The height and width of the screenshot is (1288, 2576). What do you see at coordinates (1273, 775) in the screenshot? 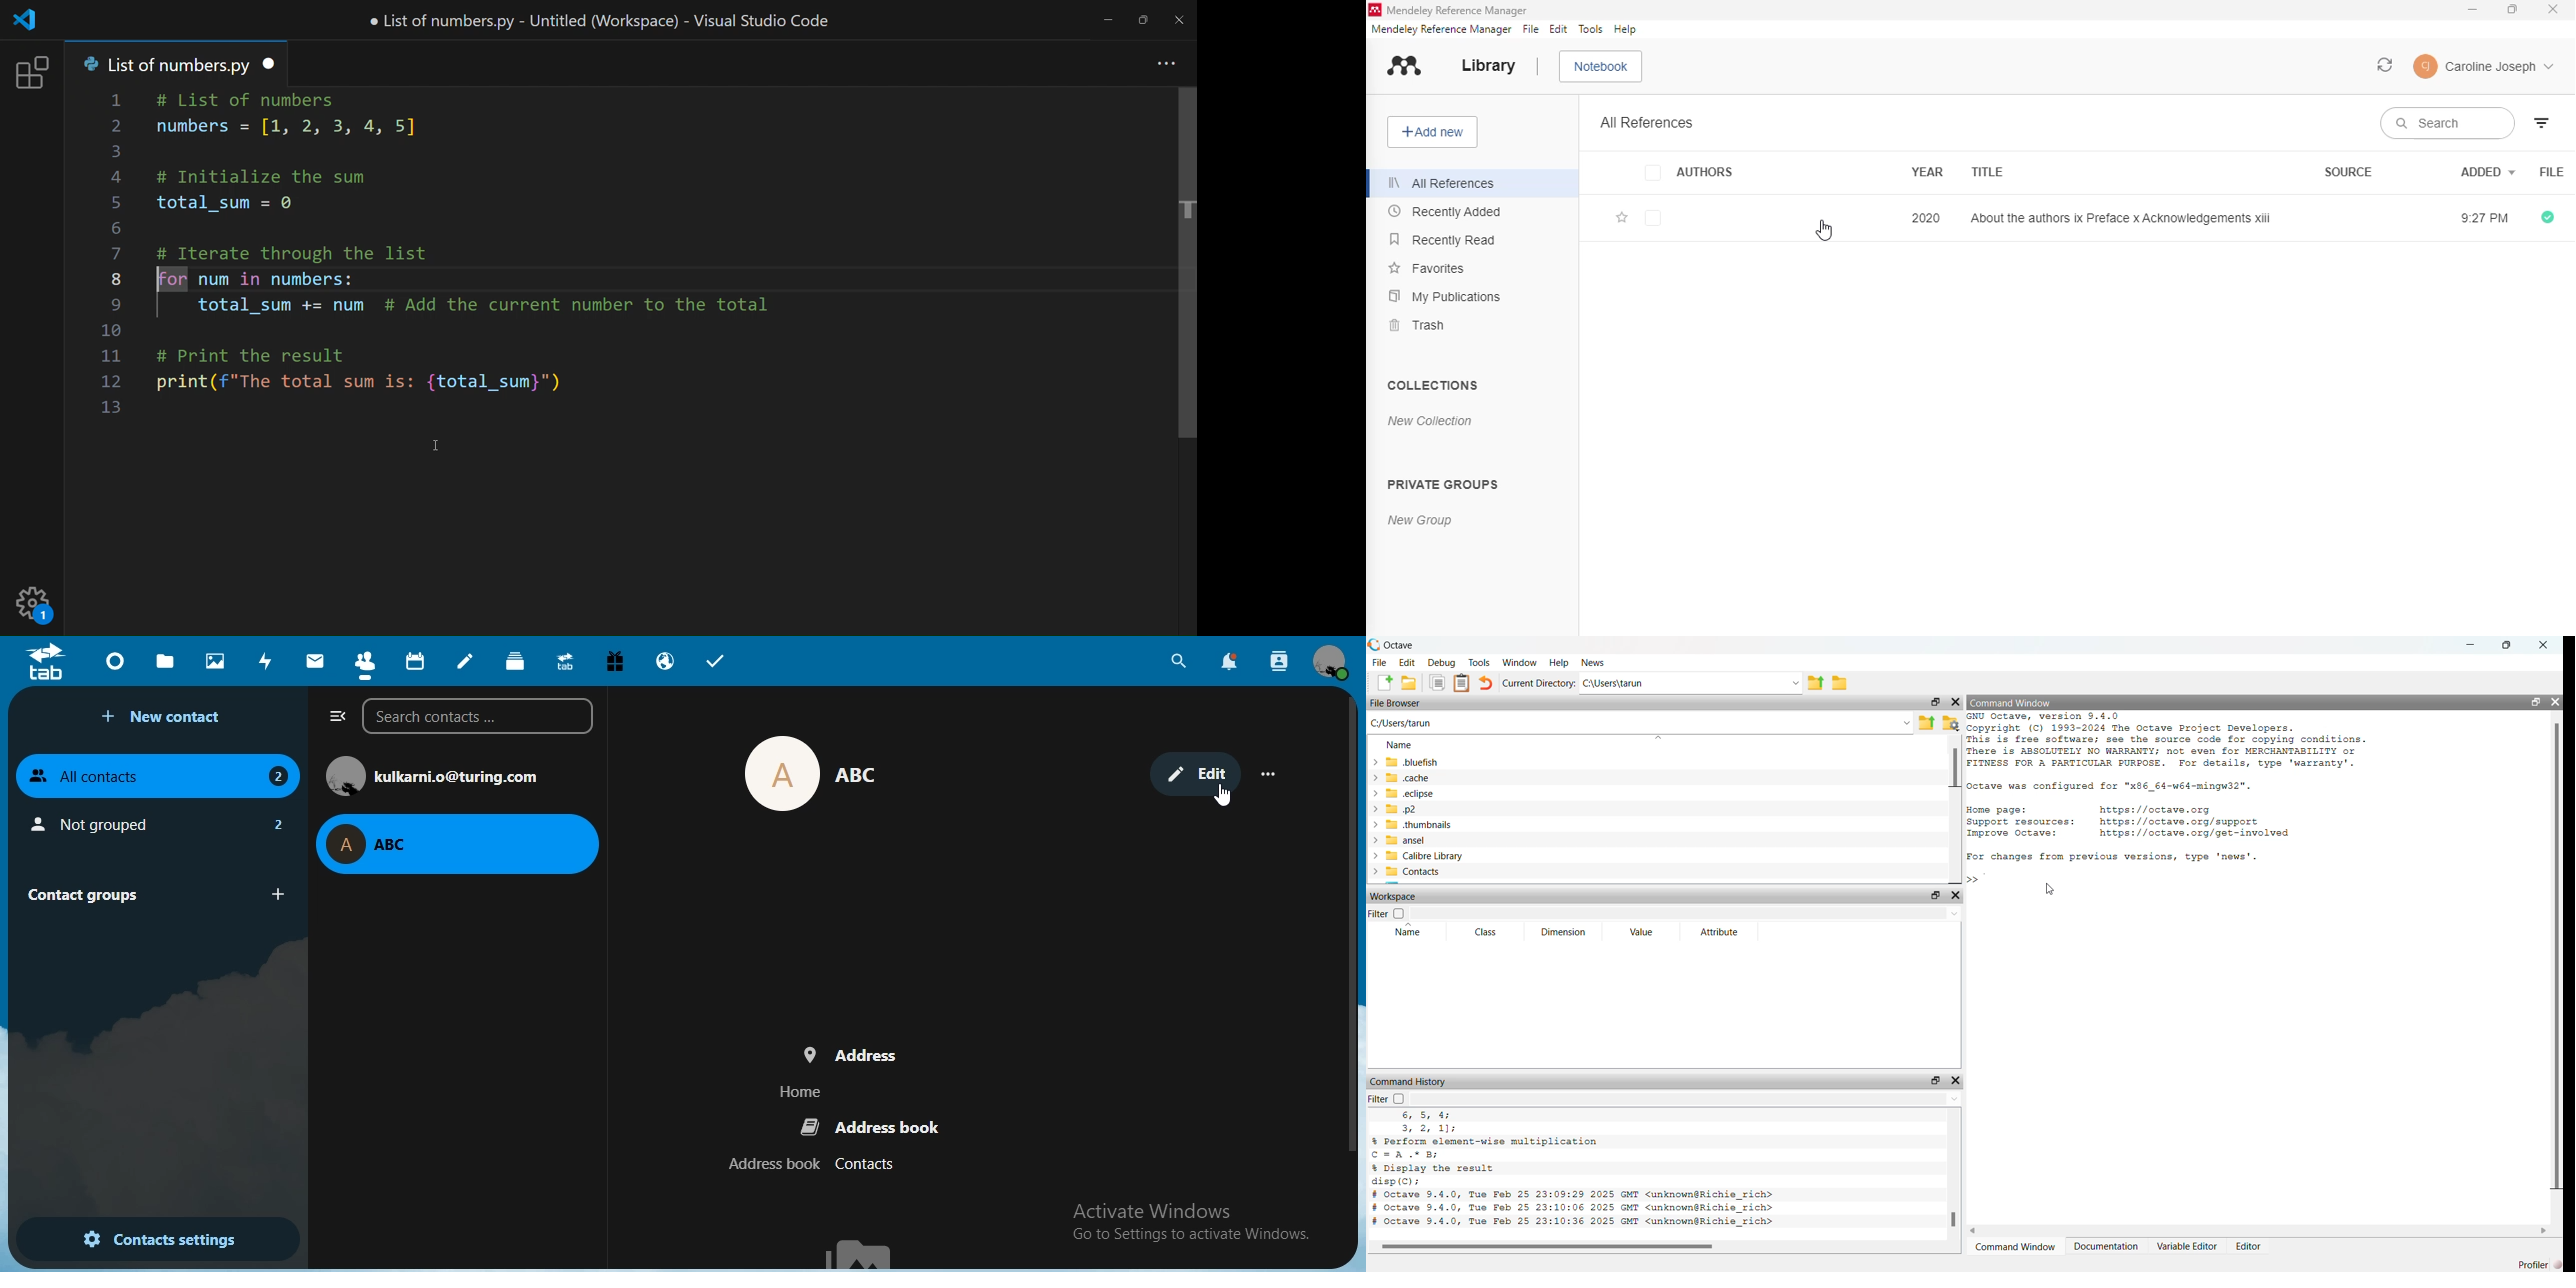
I see `options` at bounding box center [1273, 775].